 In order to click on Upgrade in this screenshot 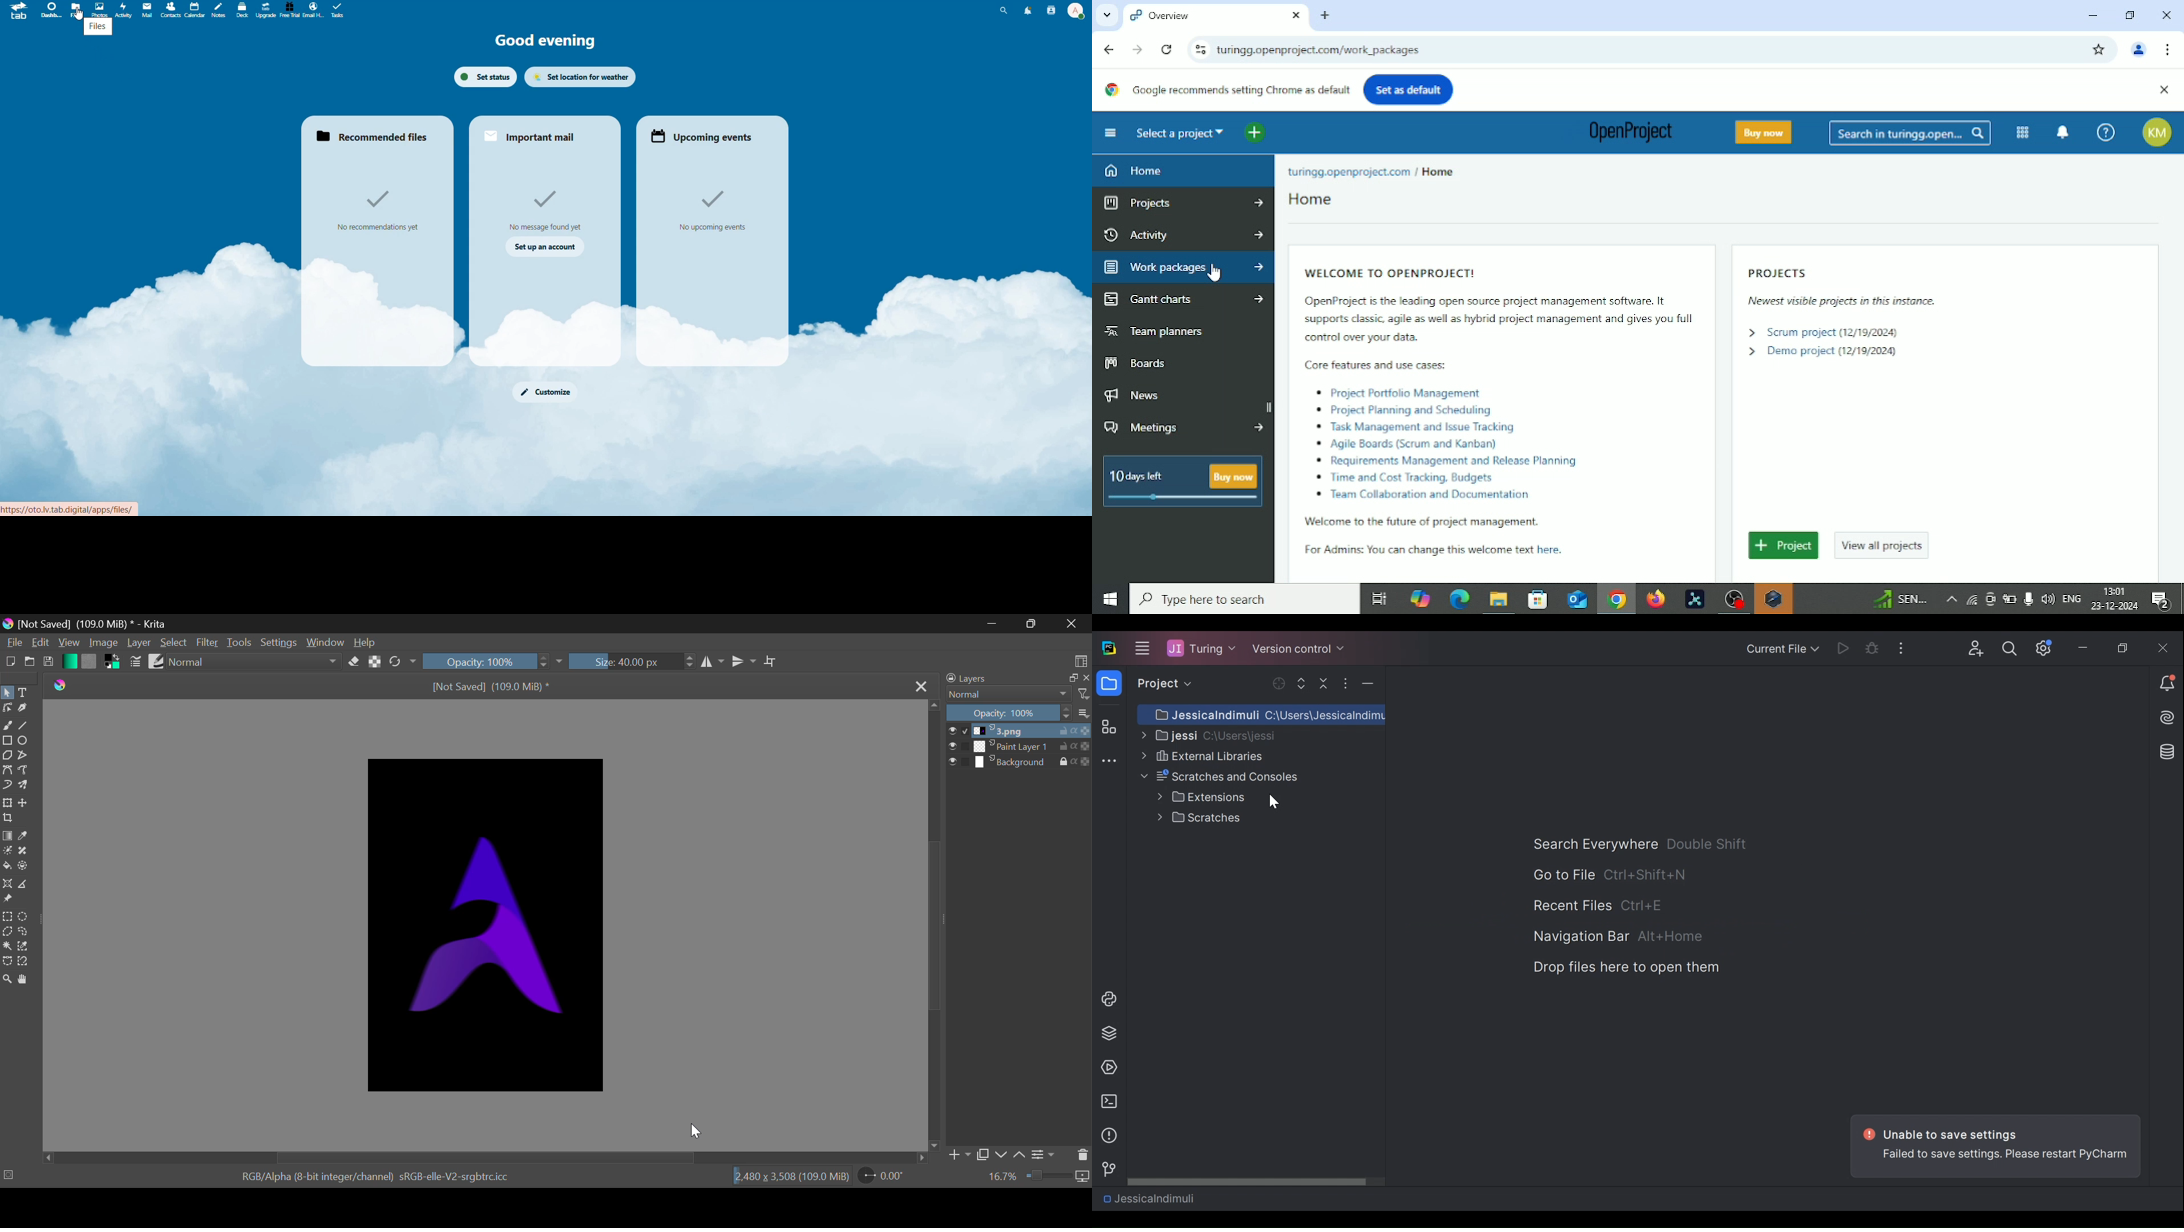, I will do `click(265, 10)`.